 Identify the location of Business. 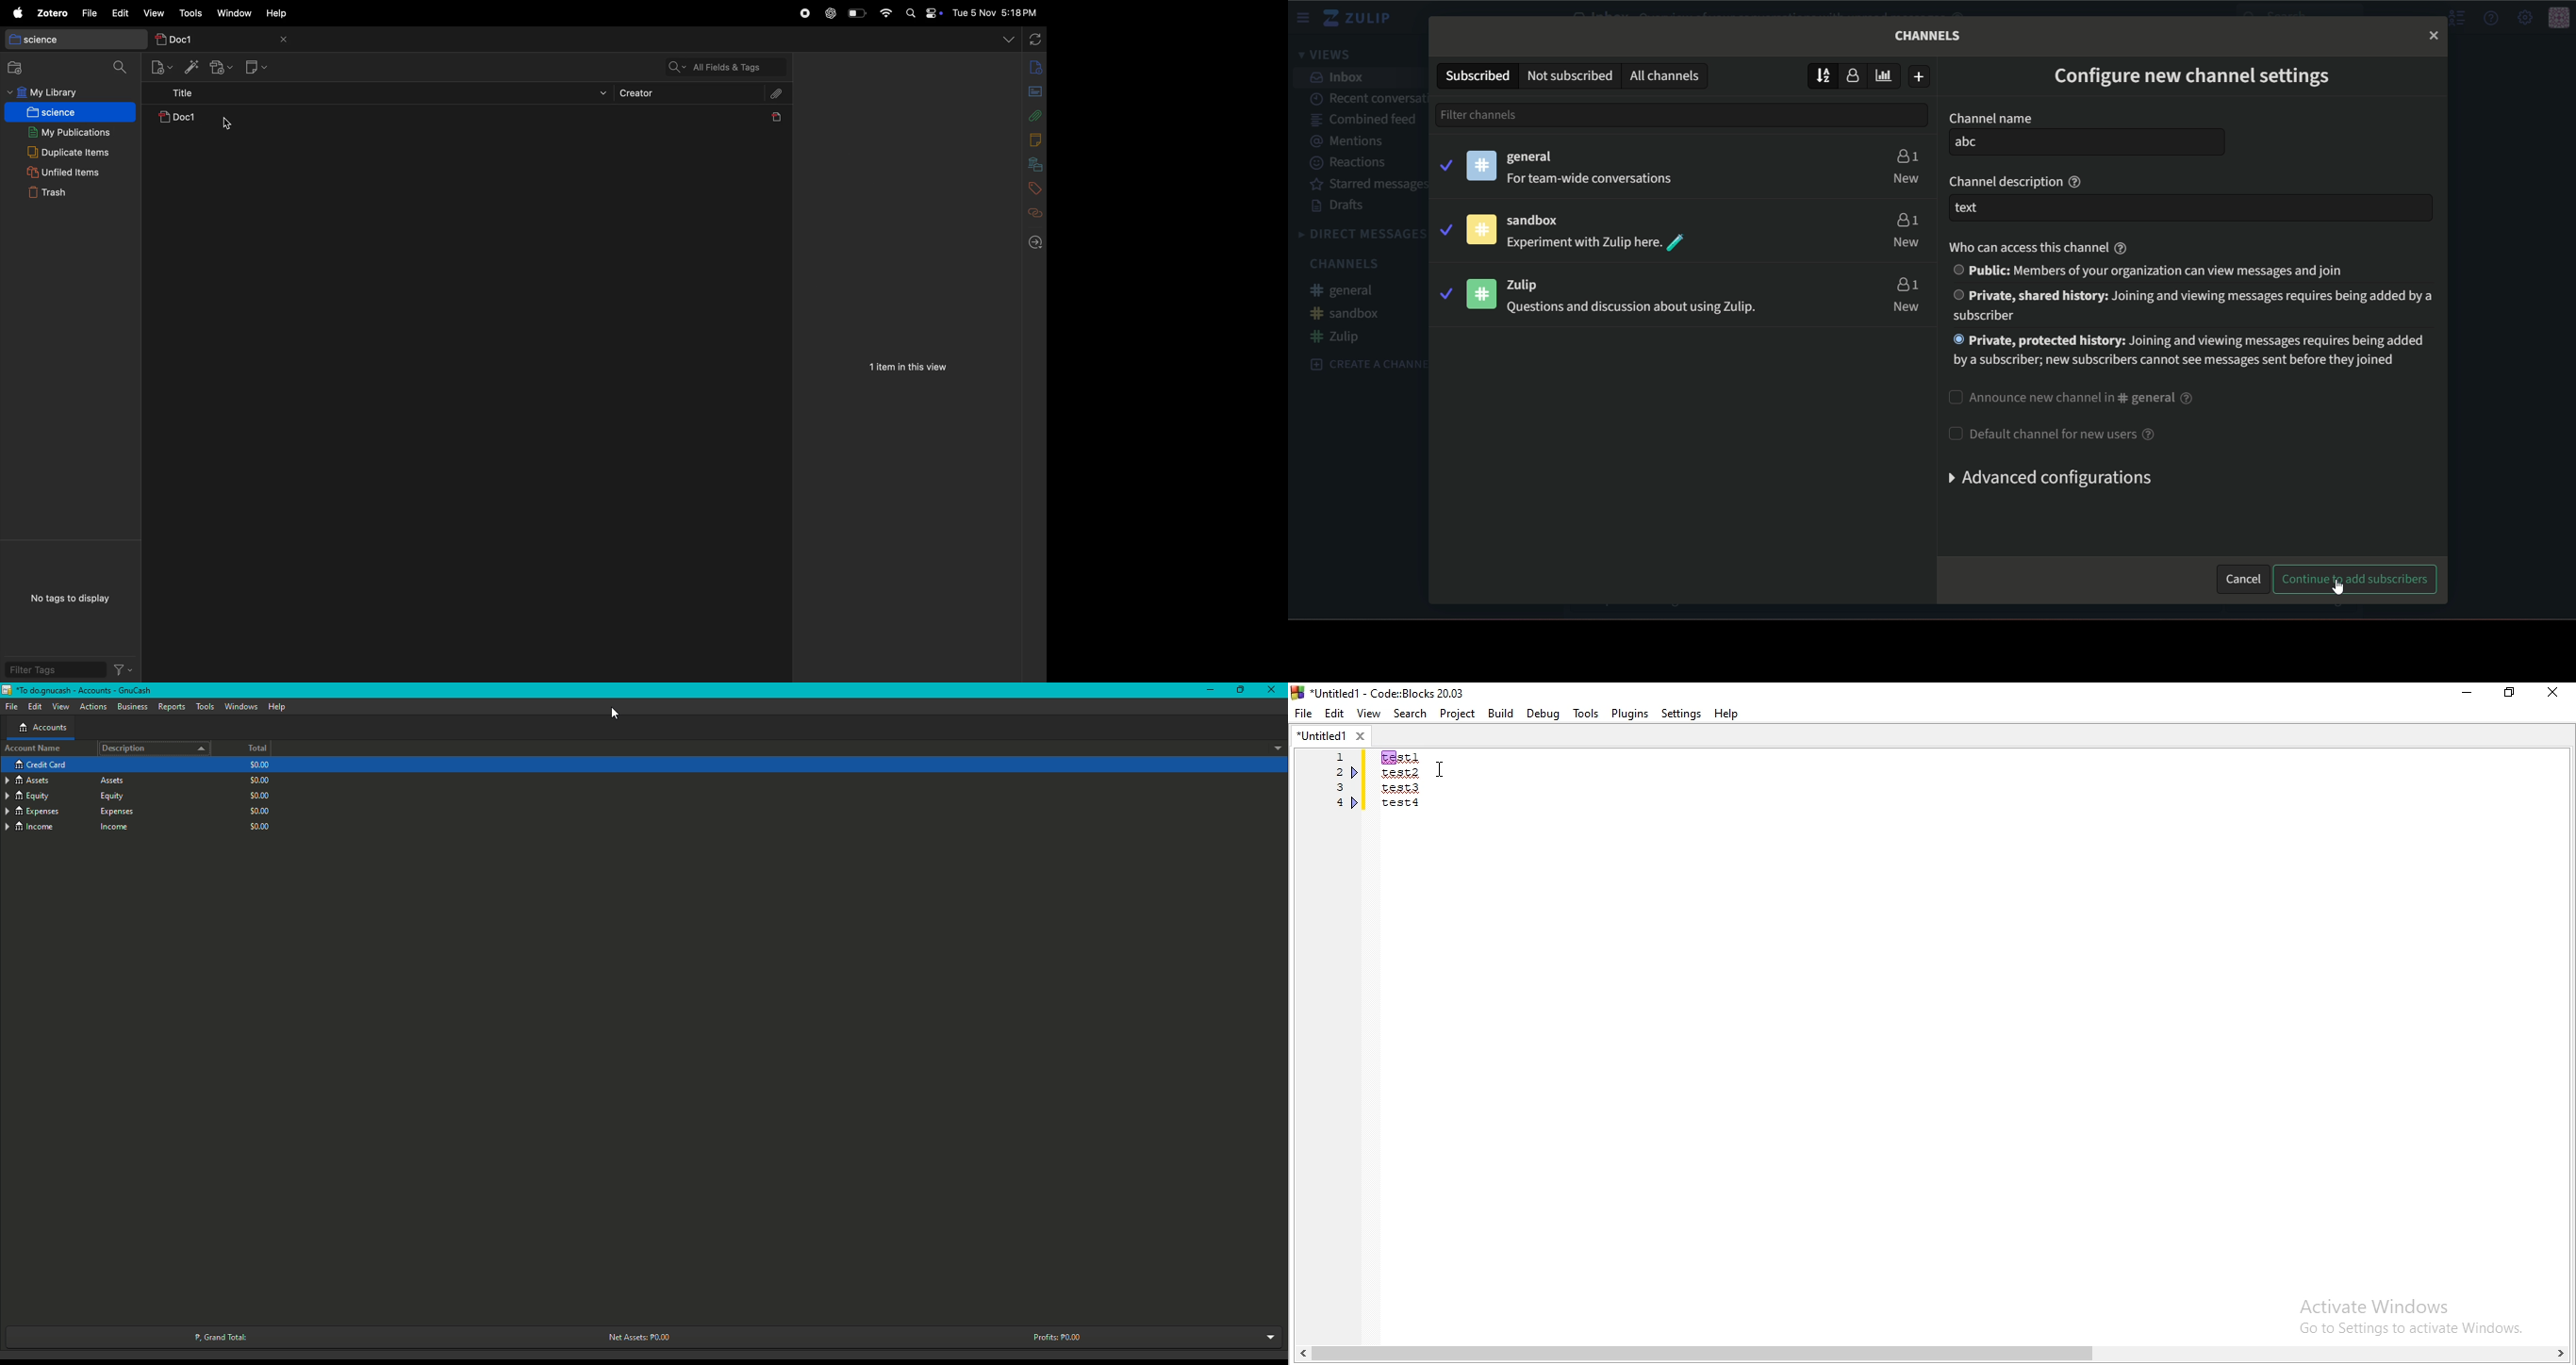
(130, 705).